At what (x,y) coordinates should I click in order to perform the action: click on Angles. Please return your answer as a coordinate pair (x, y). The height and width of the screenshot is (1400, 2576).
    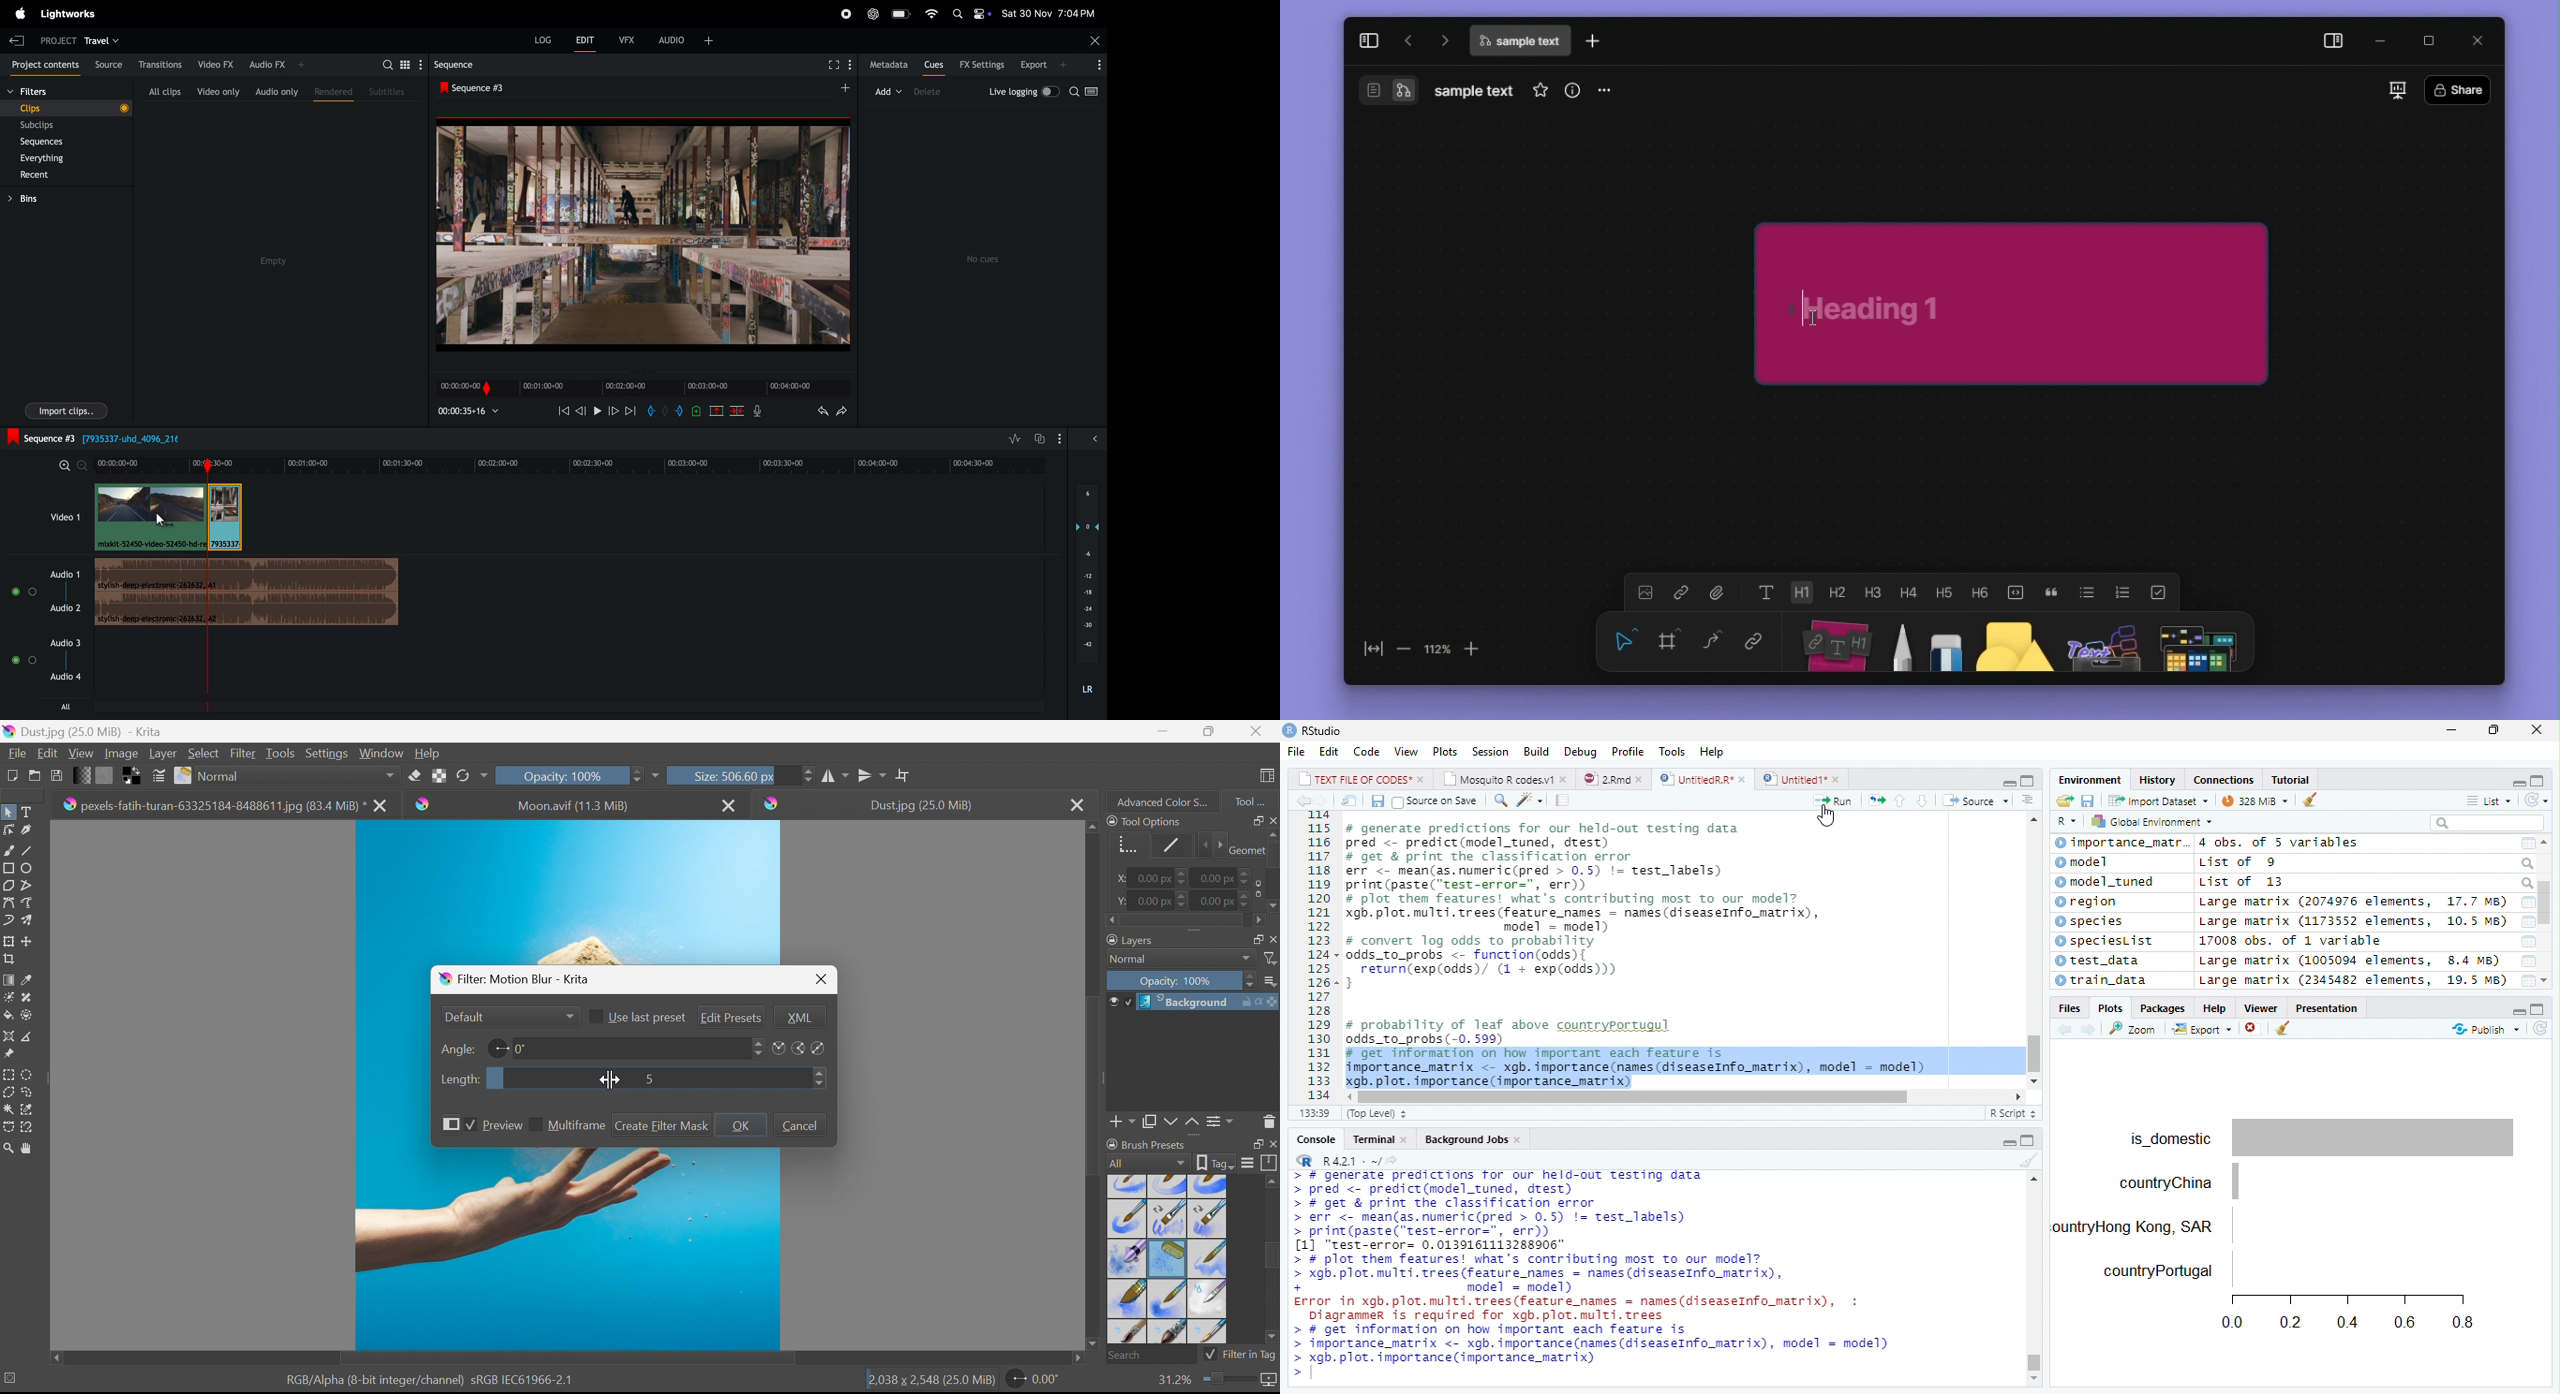
    Looking at the image, I should click on (799, 1049).